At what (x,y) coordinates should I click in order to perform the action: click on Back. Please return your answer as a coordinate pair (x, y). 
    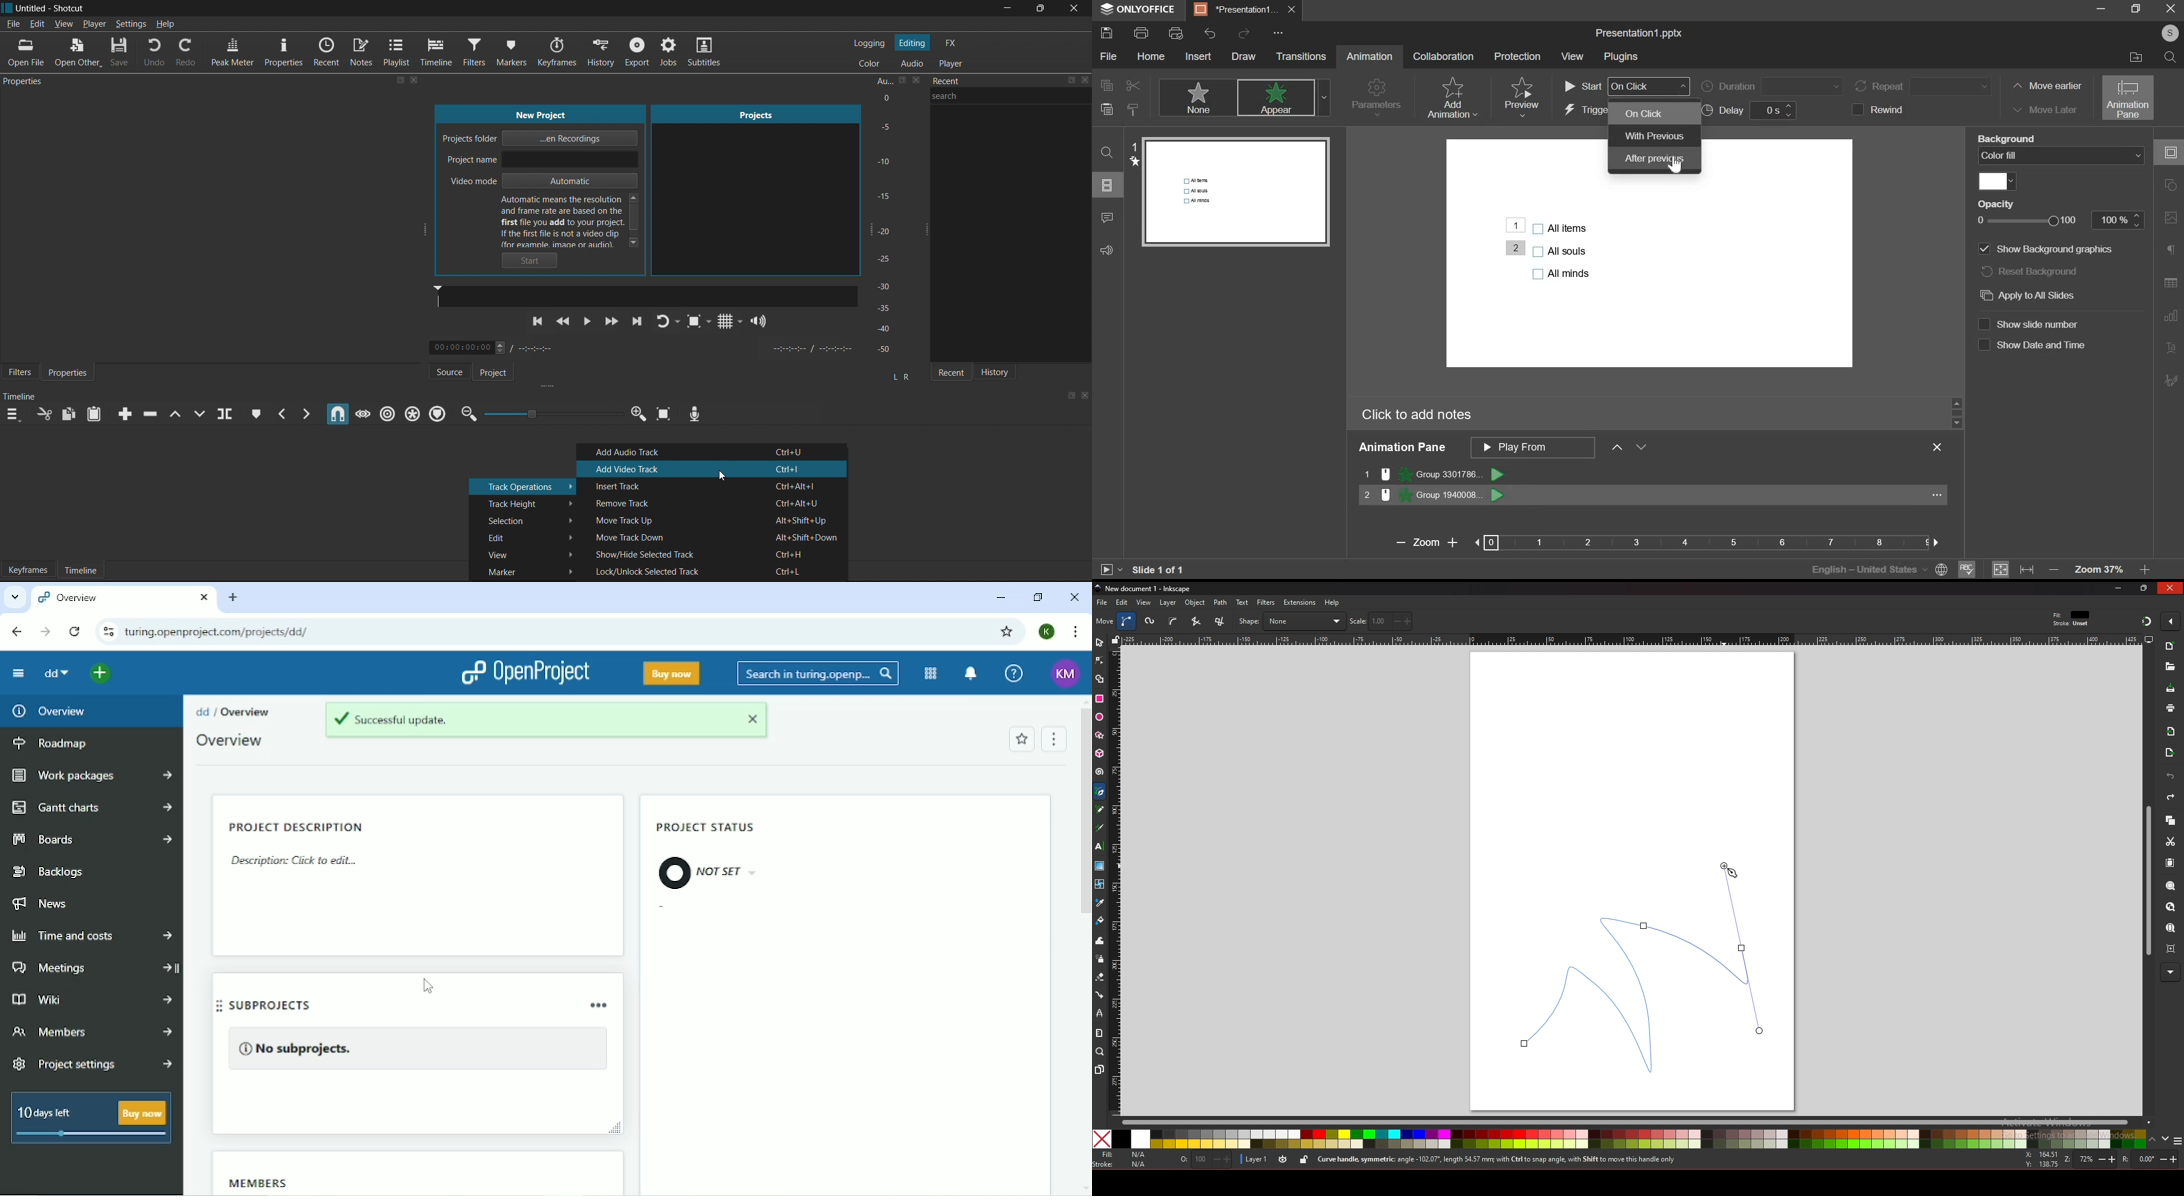
    Looking at the image, I should click on (18, 631).